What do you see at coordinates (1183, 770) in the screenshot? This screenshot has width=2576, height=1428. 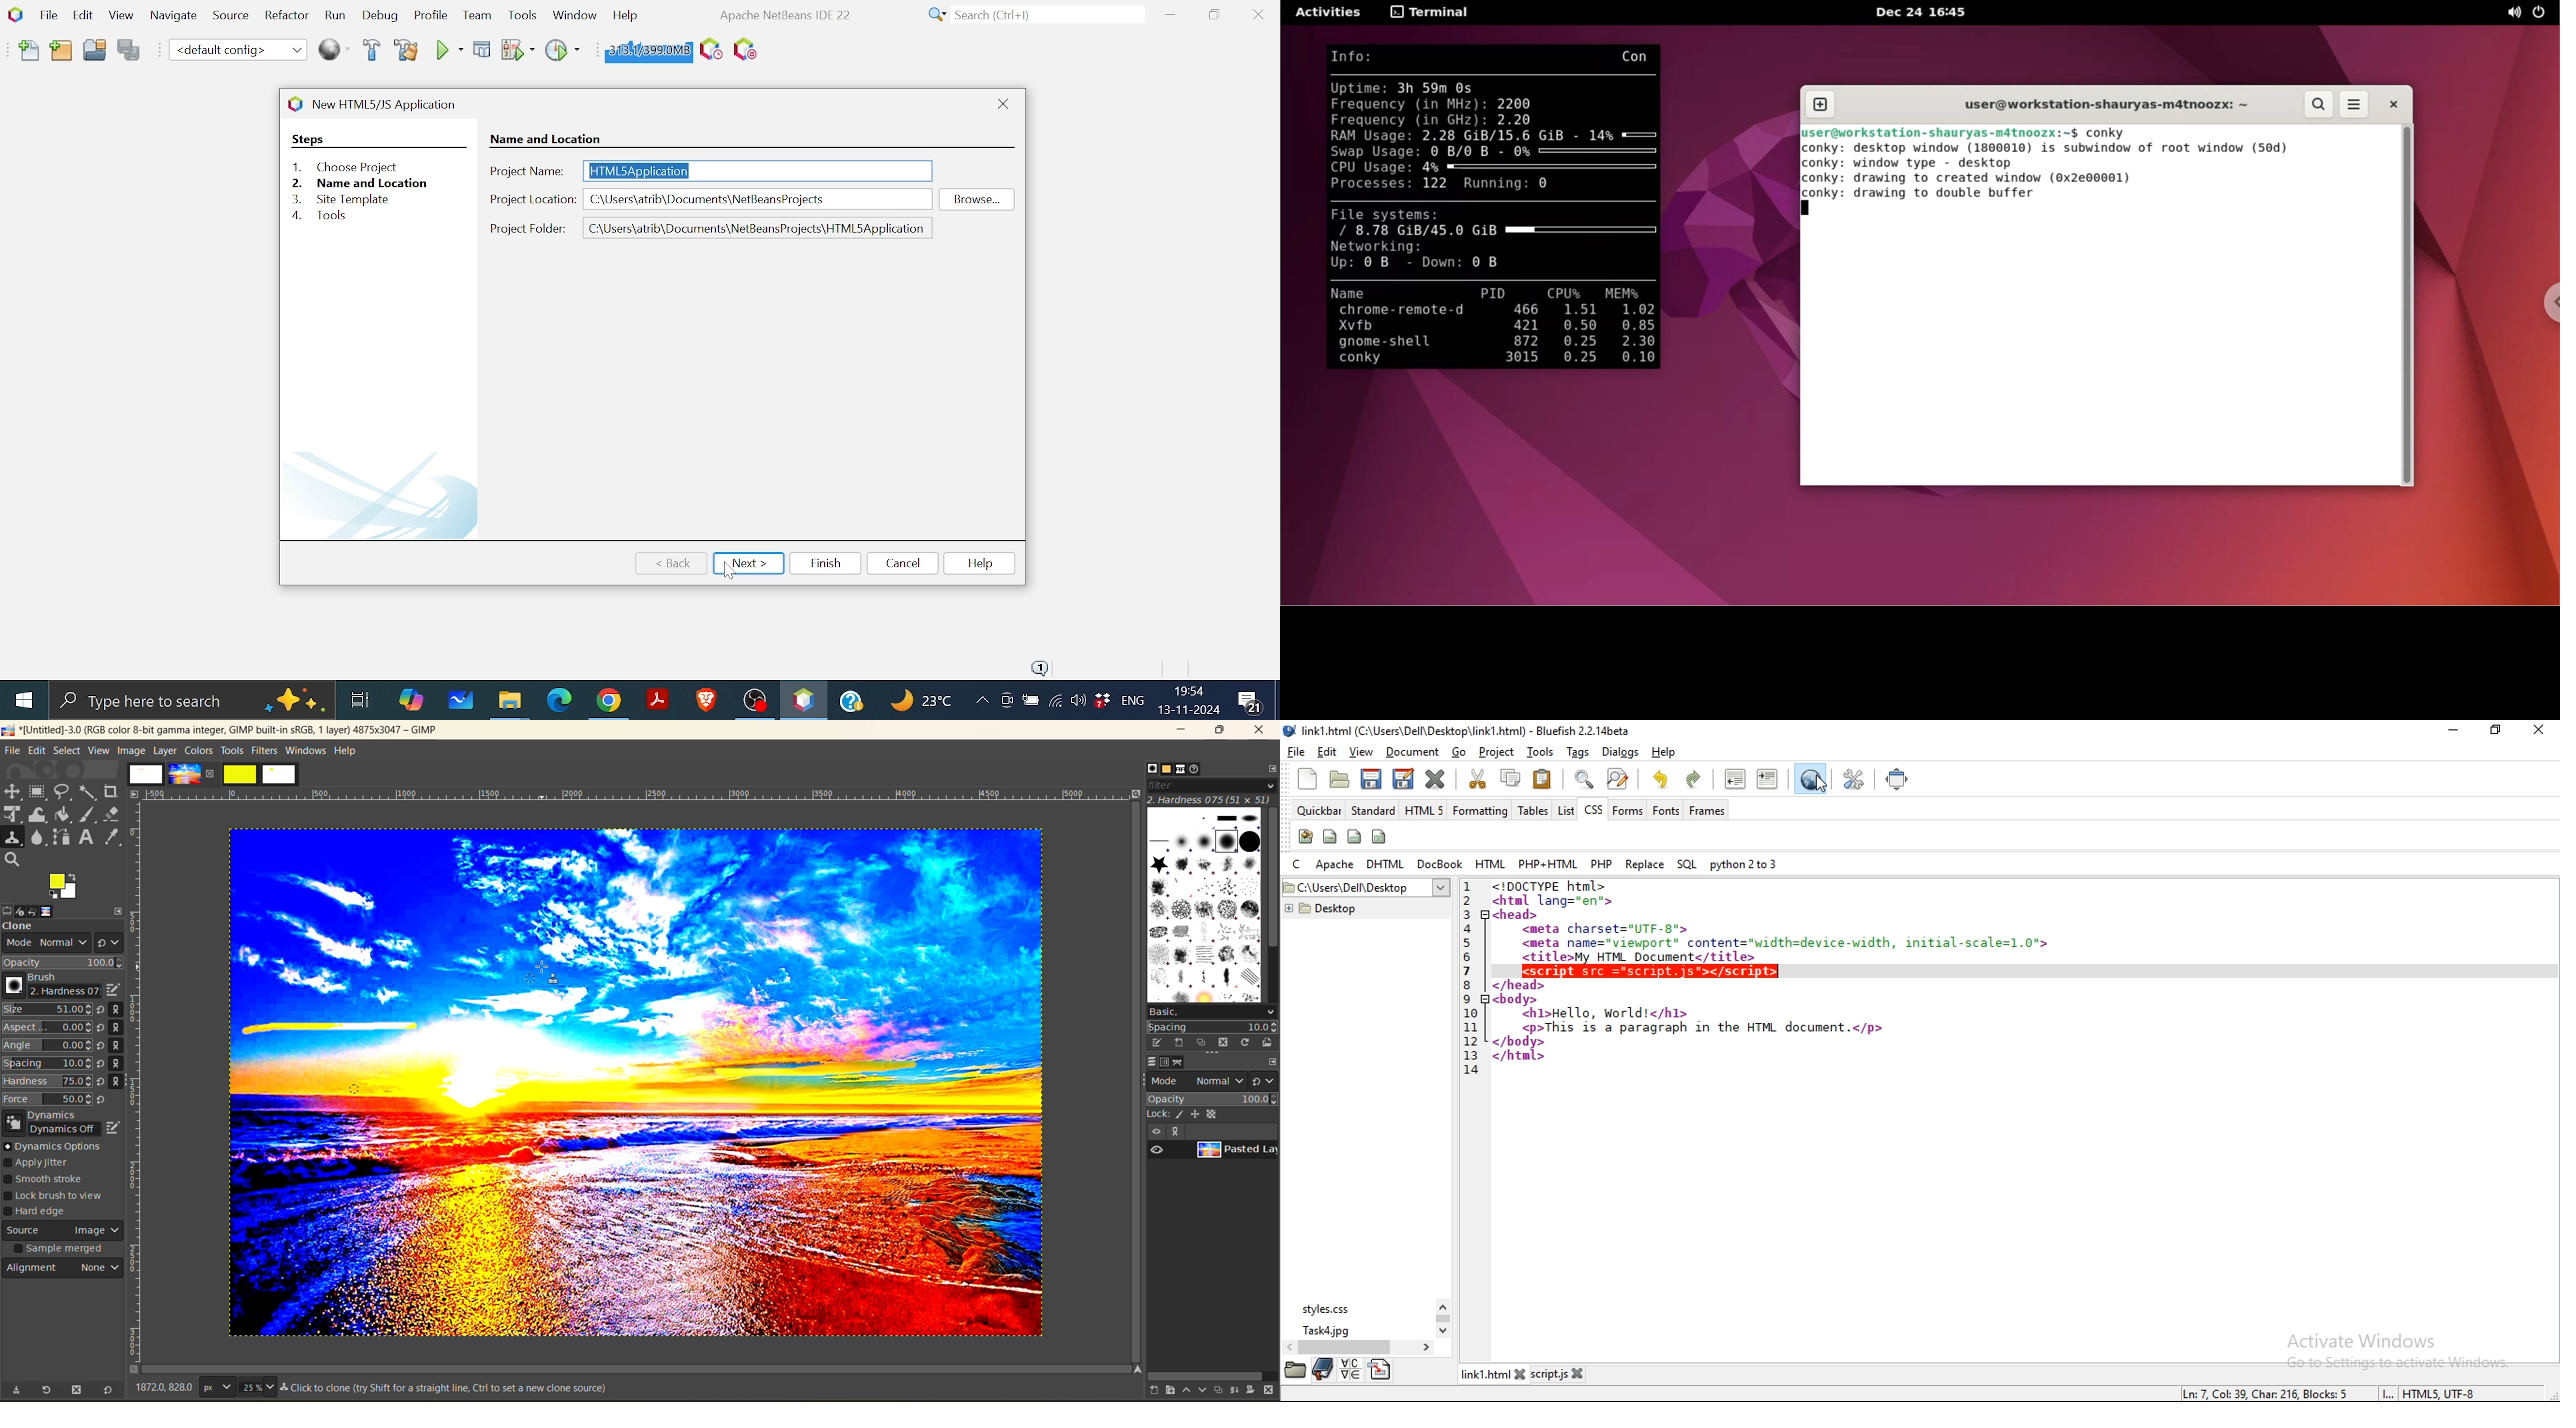 I see `fonts` at bounding box center [1183, 770].